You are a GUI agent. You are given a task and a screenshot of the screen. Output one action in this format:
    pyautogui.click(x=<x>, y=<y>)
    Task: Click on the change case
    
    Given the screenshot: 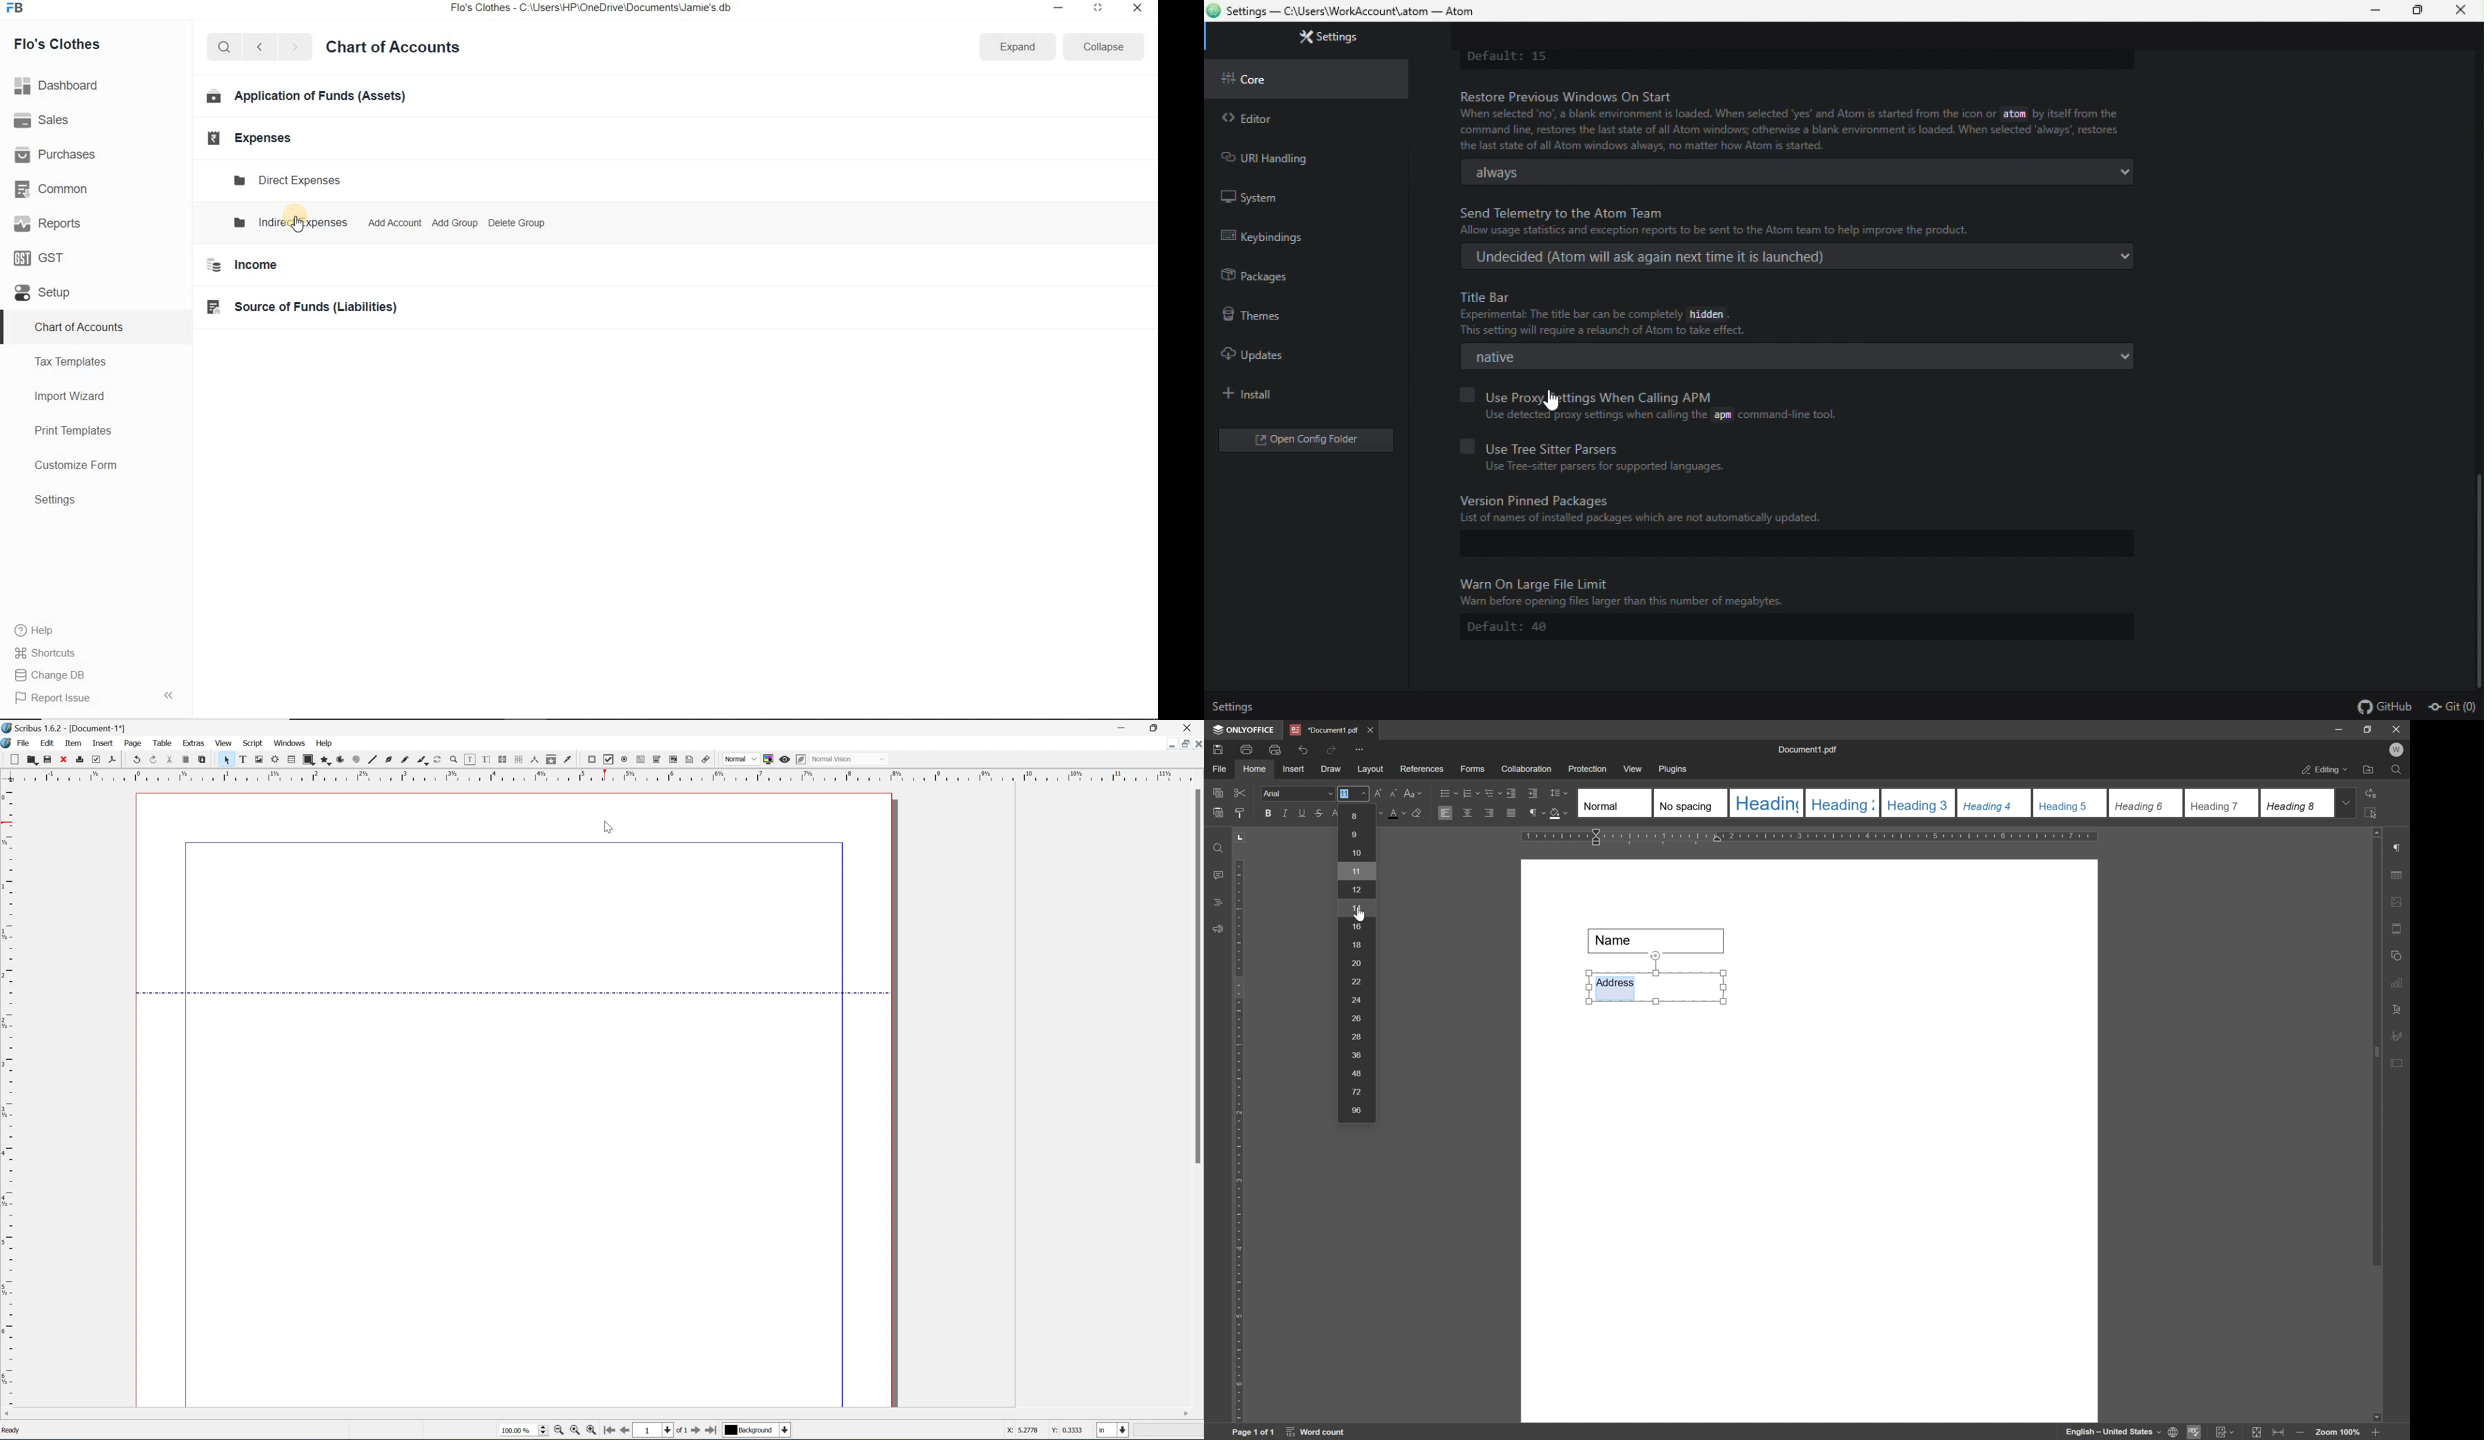 What is the action you would take?
    pyautogui.click(x=1415, y=793)
    